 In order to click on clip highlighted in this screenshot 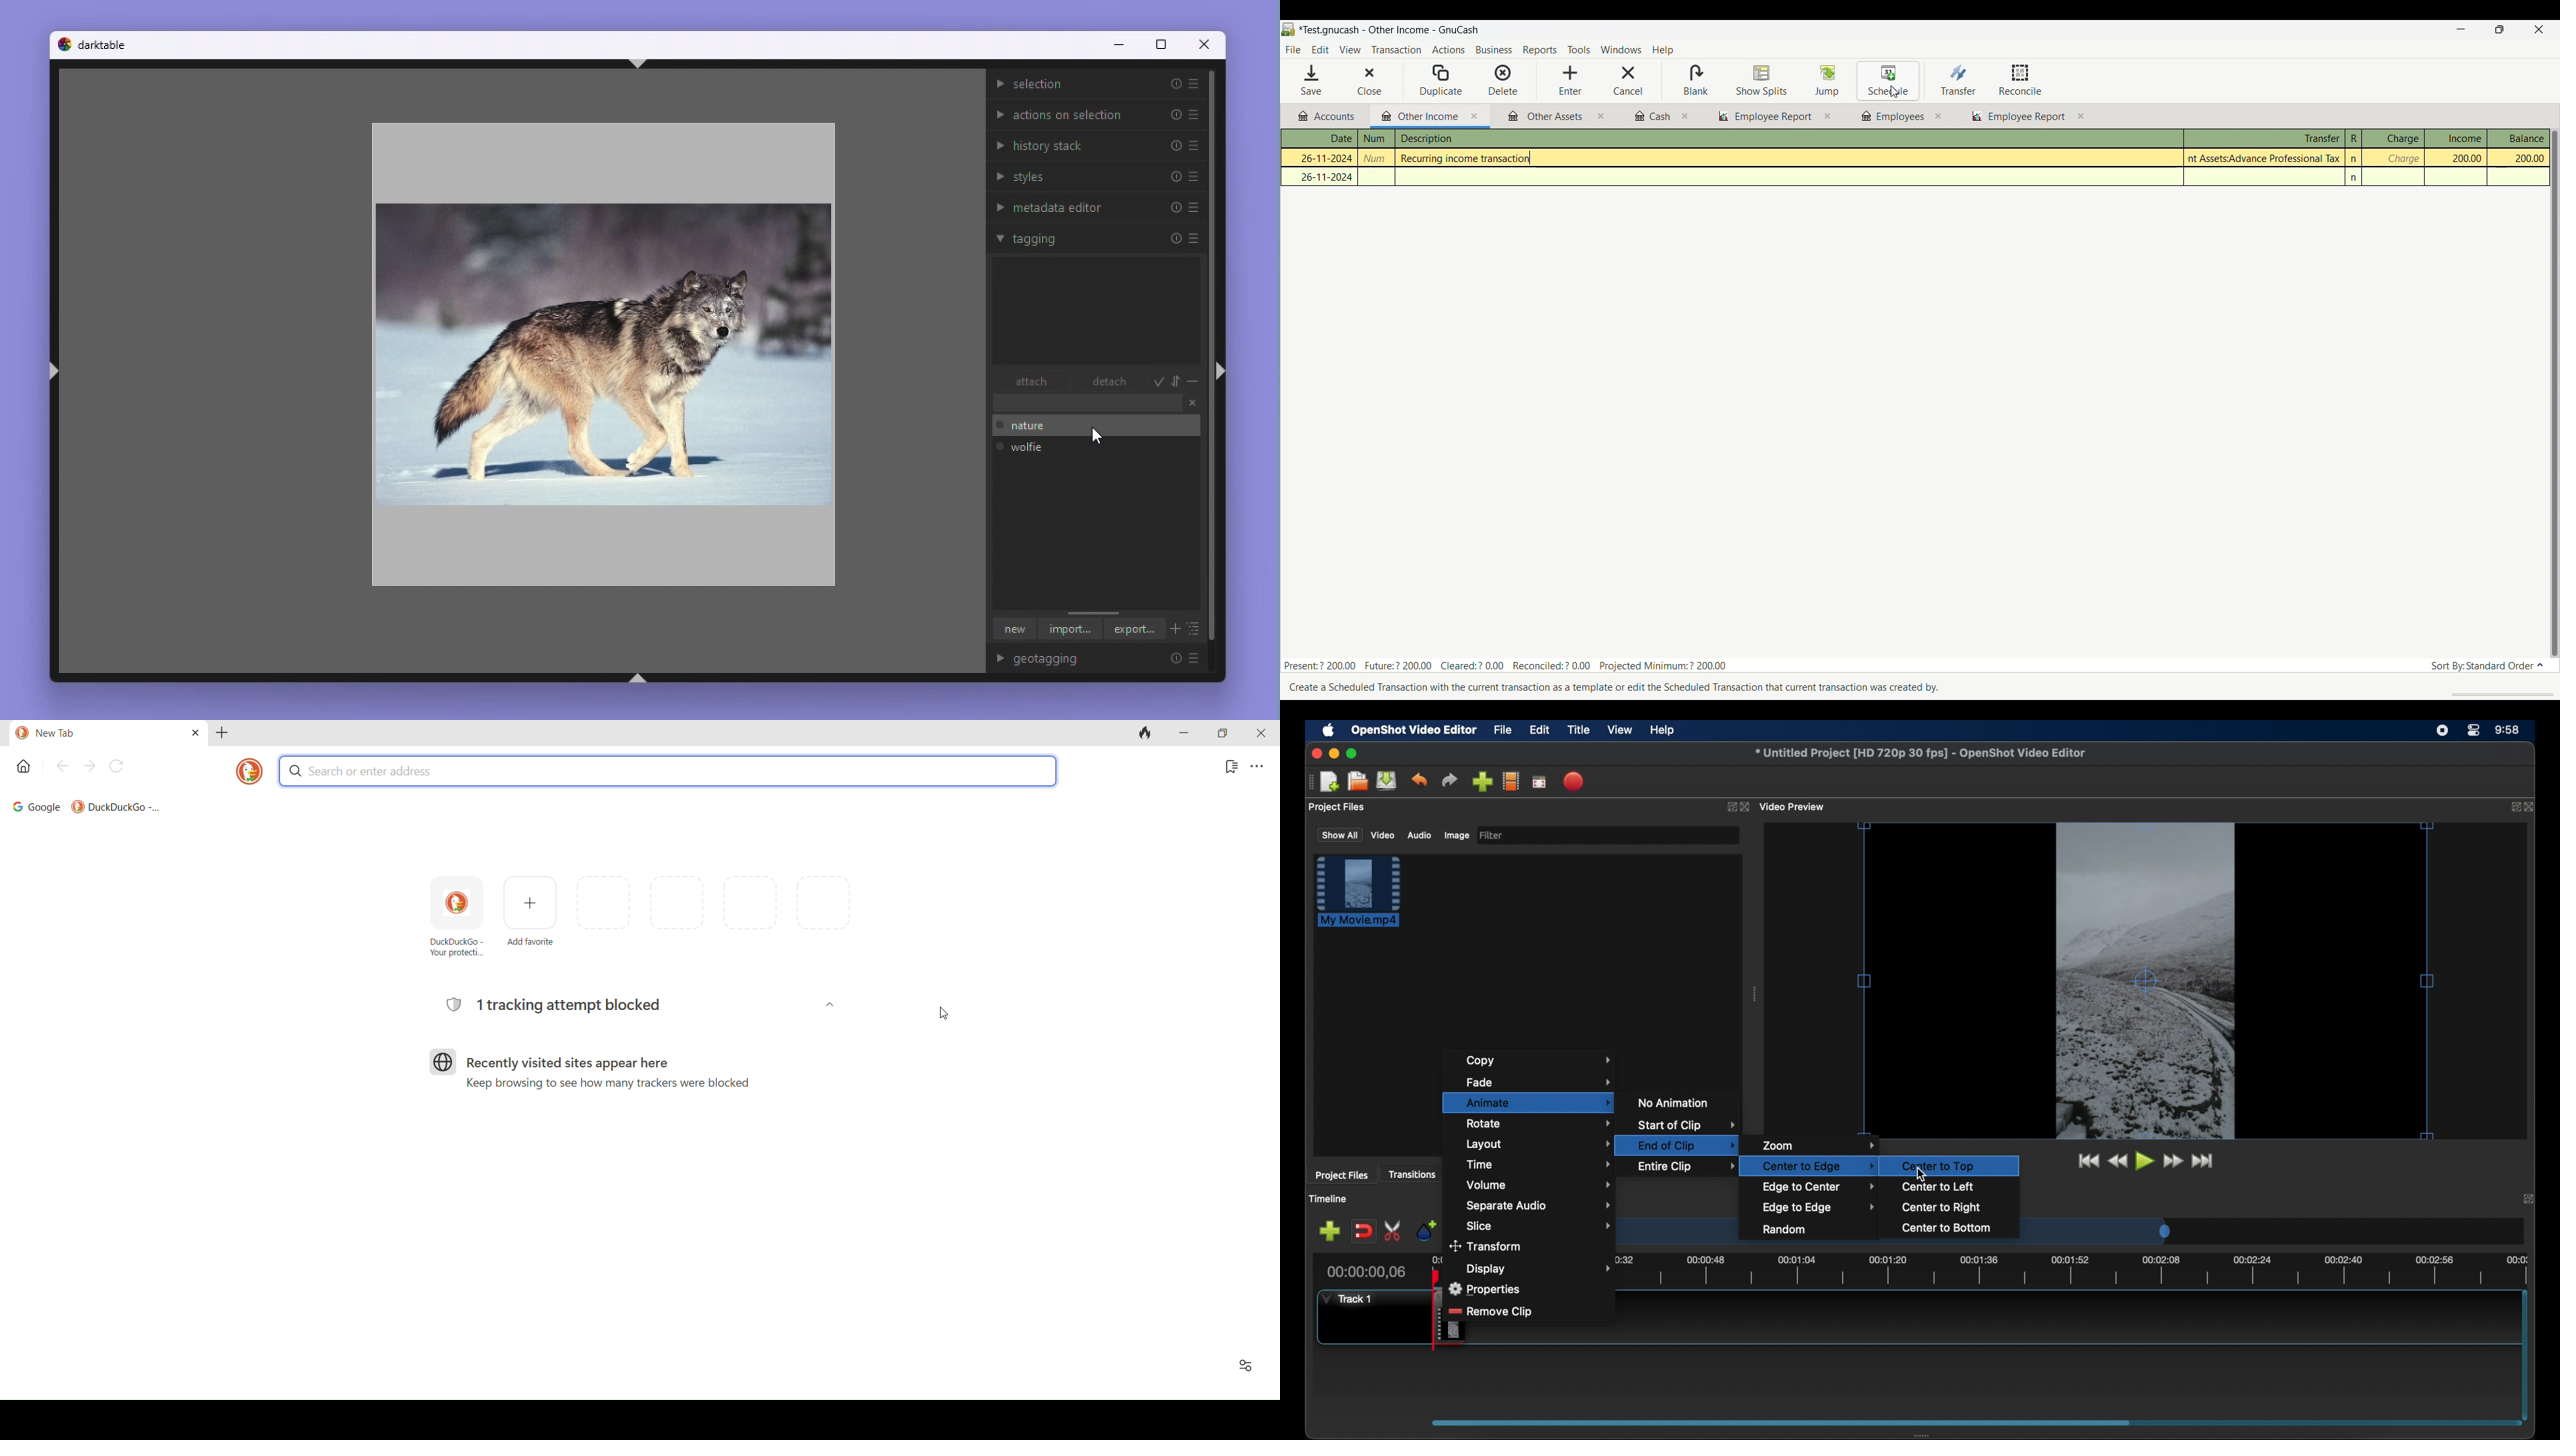, I will do `click(1365, 898)`.